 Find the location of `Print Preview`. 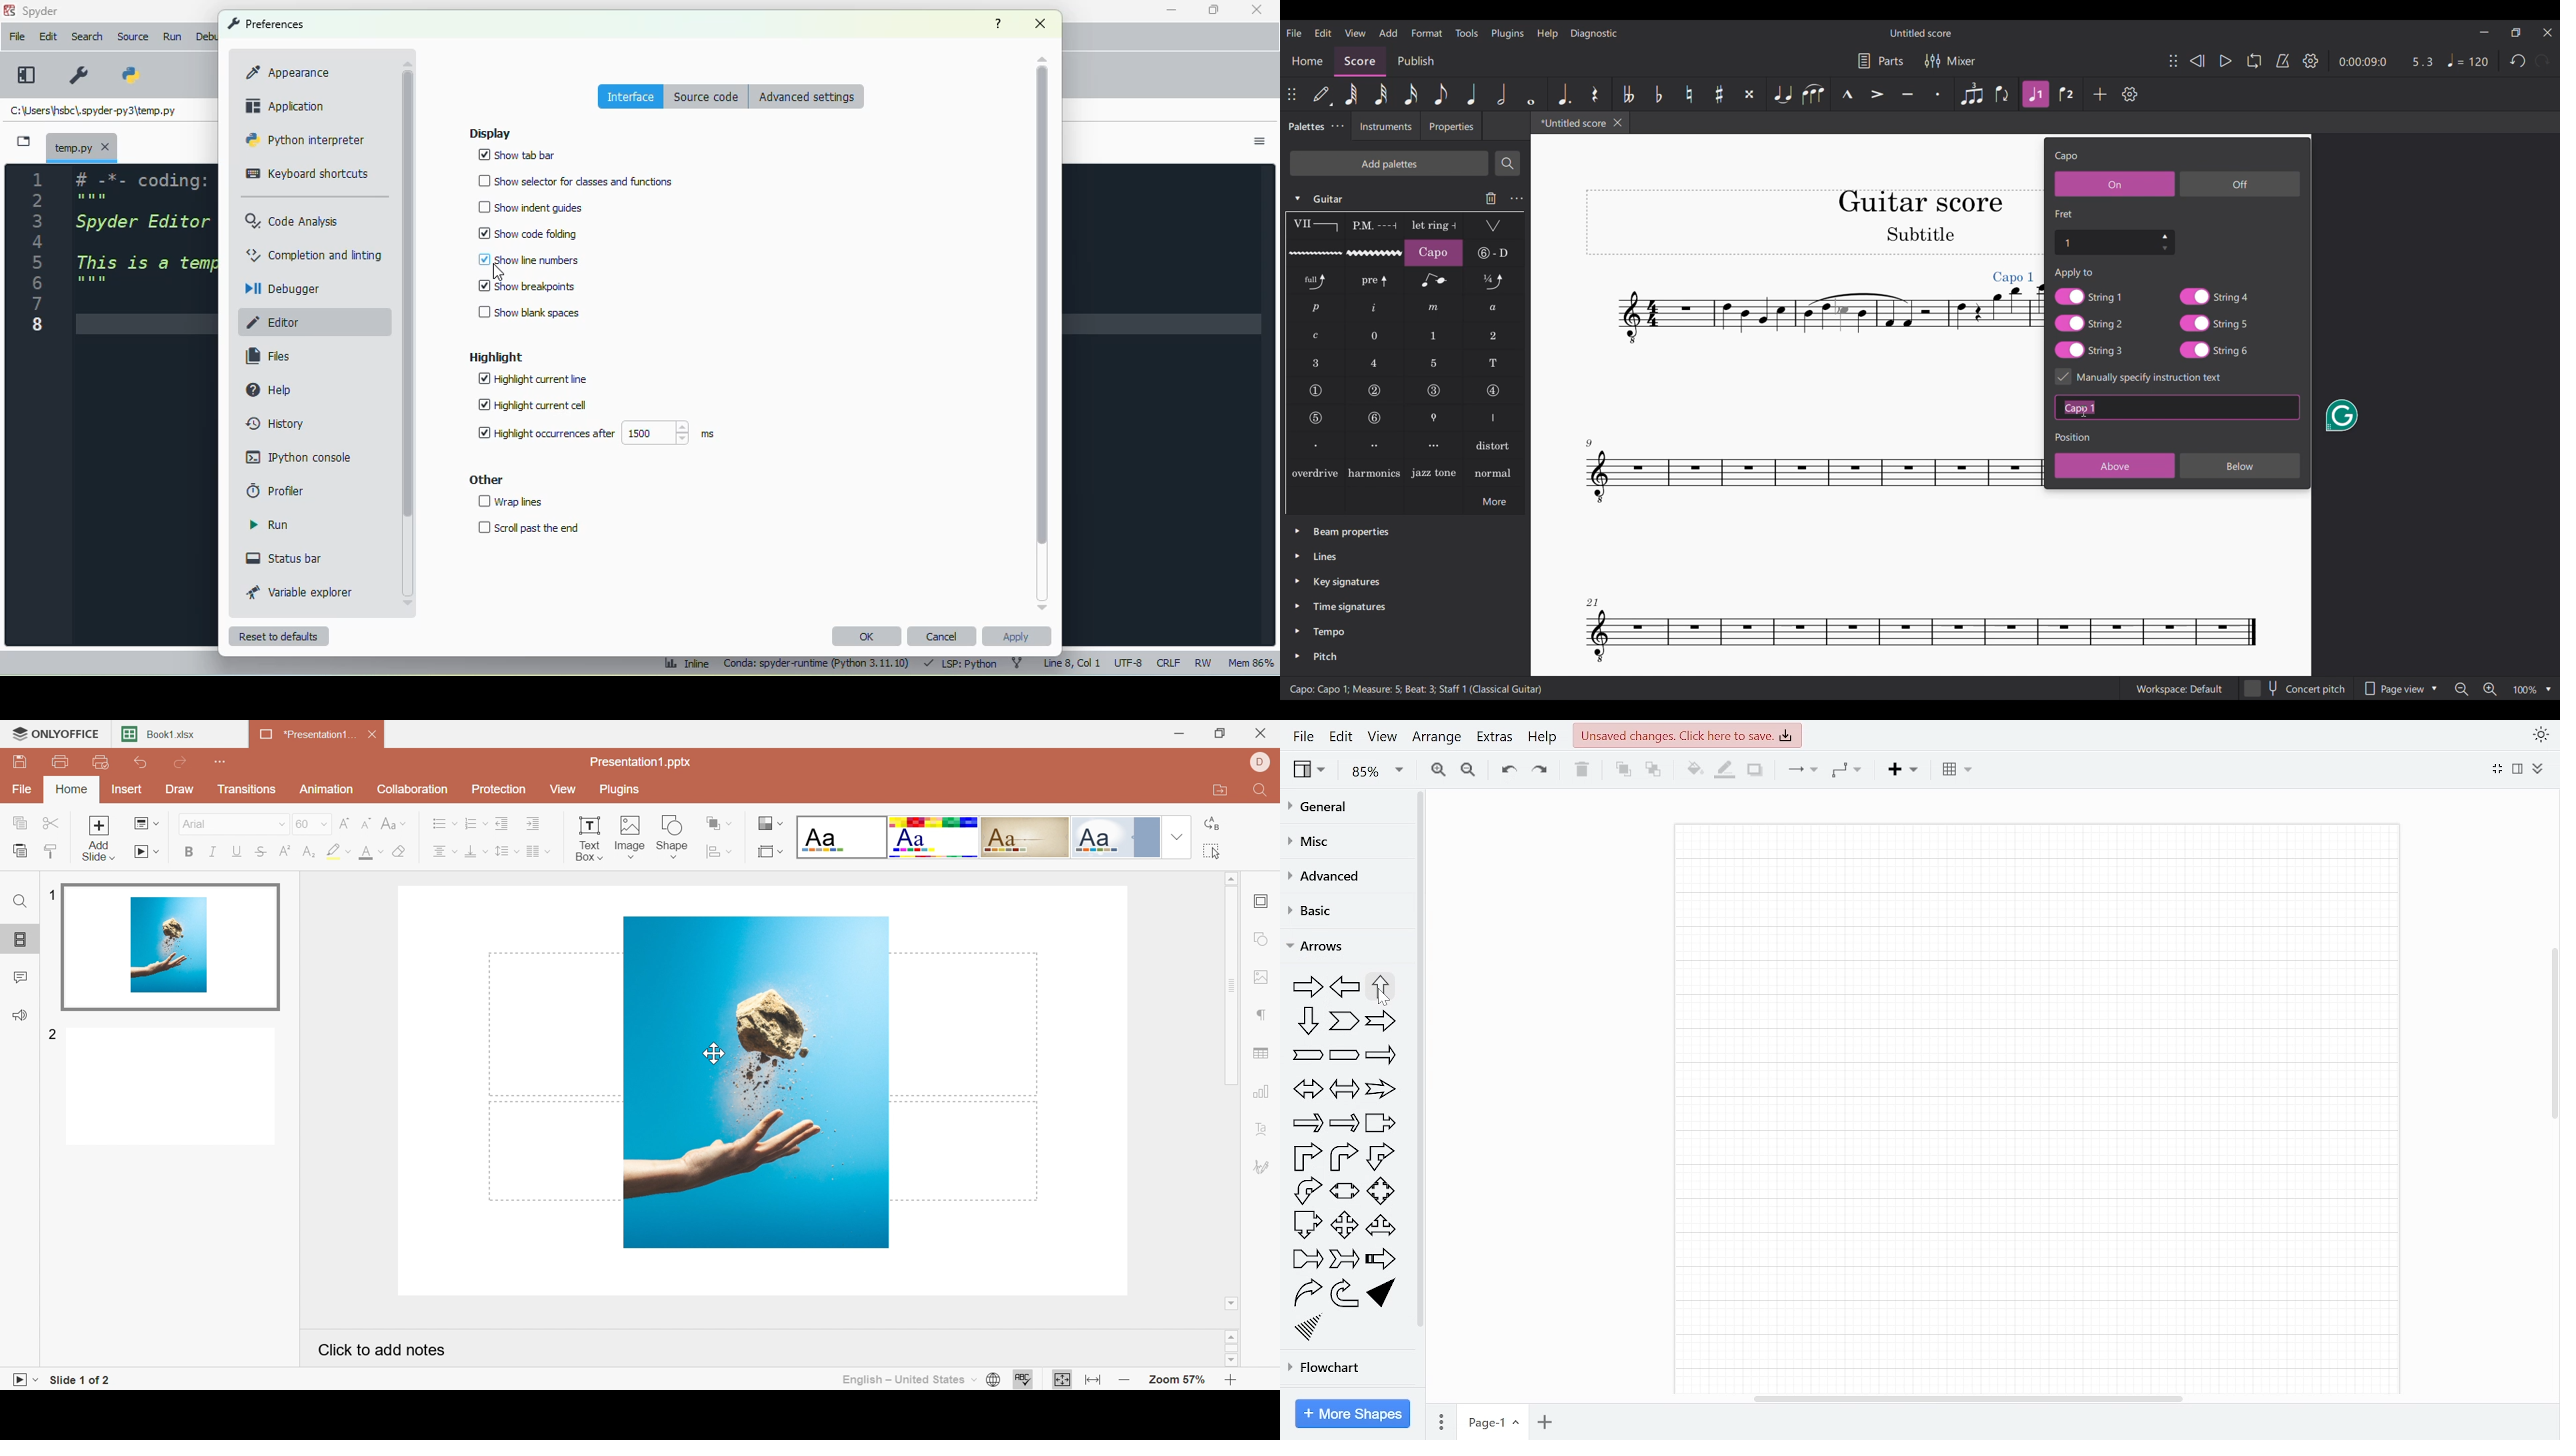

Print Preview is located at coordinates (100, 762).